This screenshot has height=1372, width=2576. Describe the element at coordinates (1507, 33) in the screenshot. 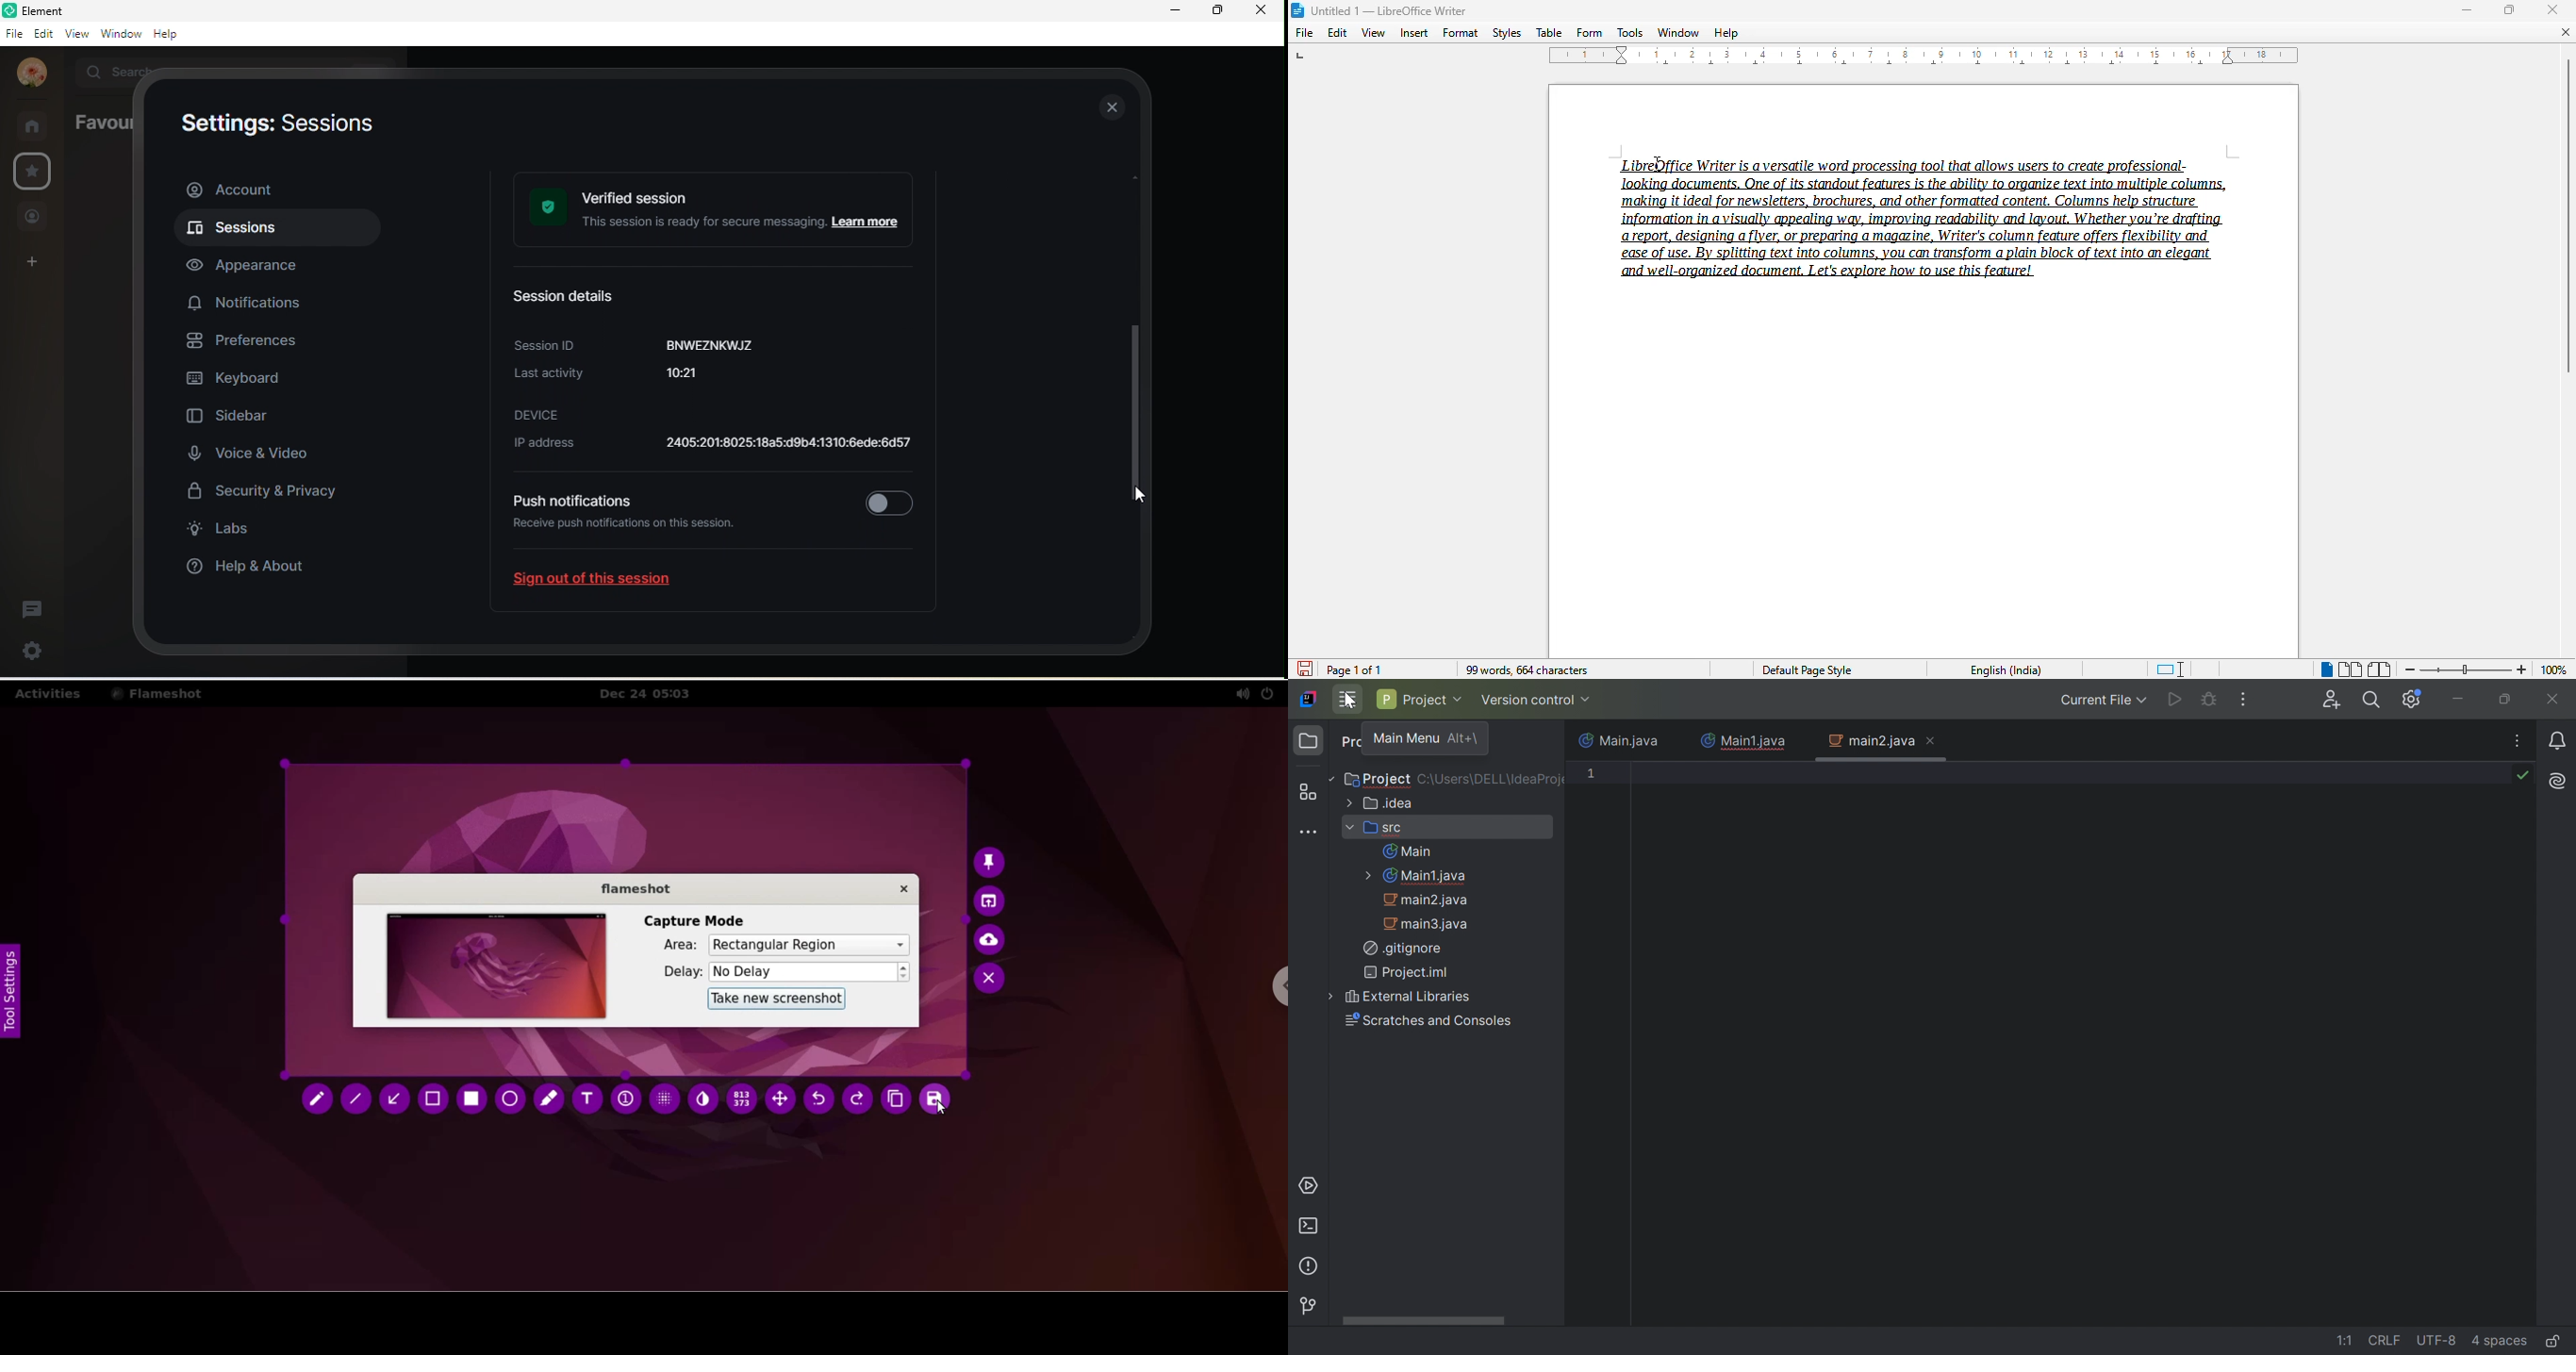

I see `styles` at that location.